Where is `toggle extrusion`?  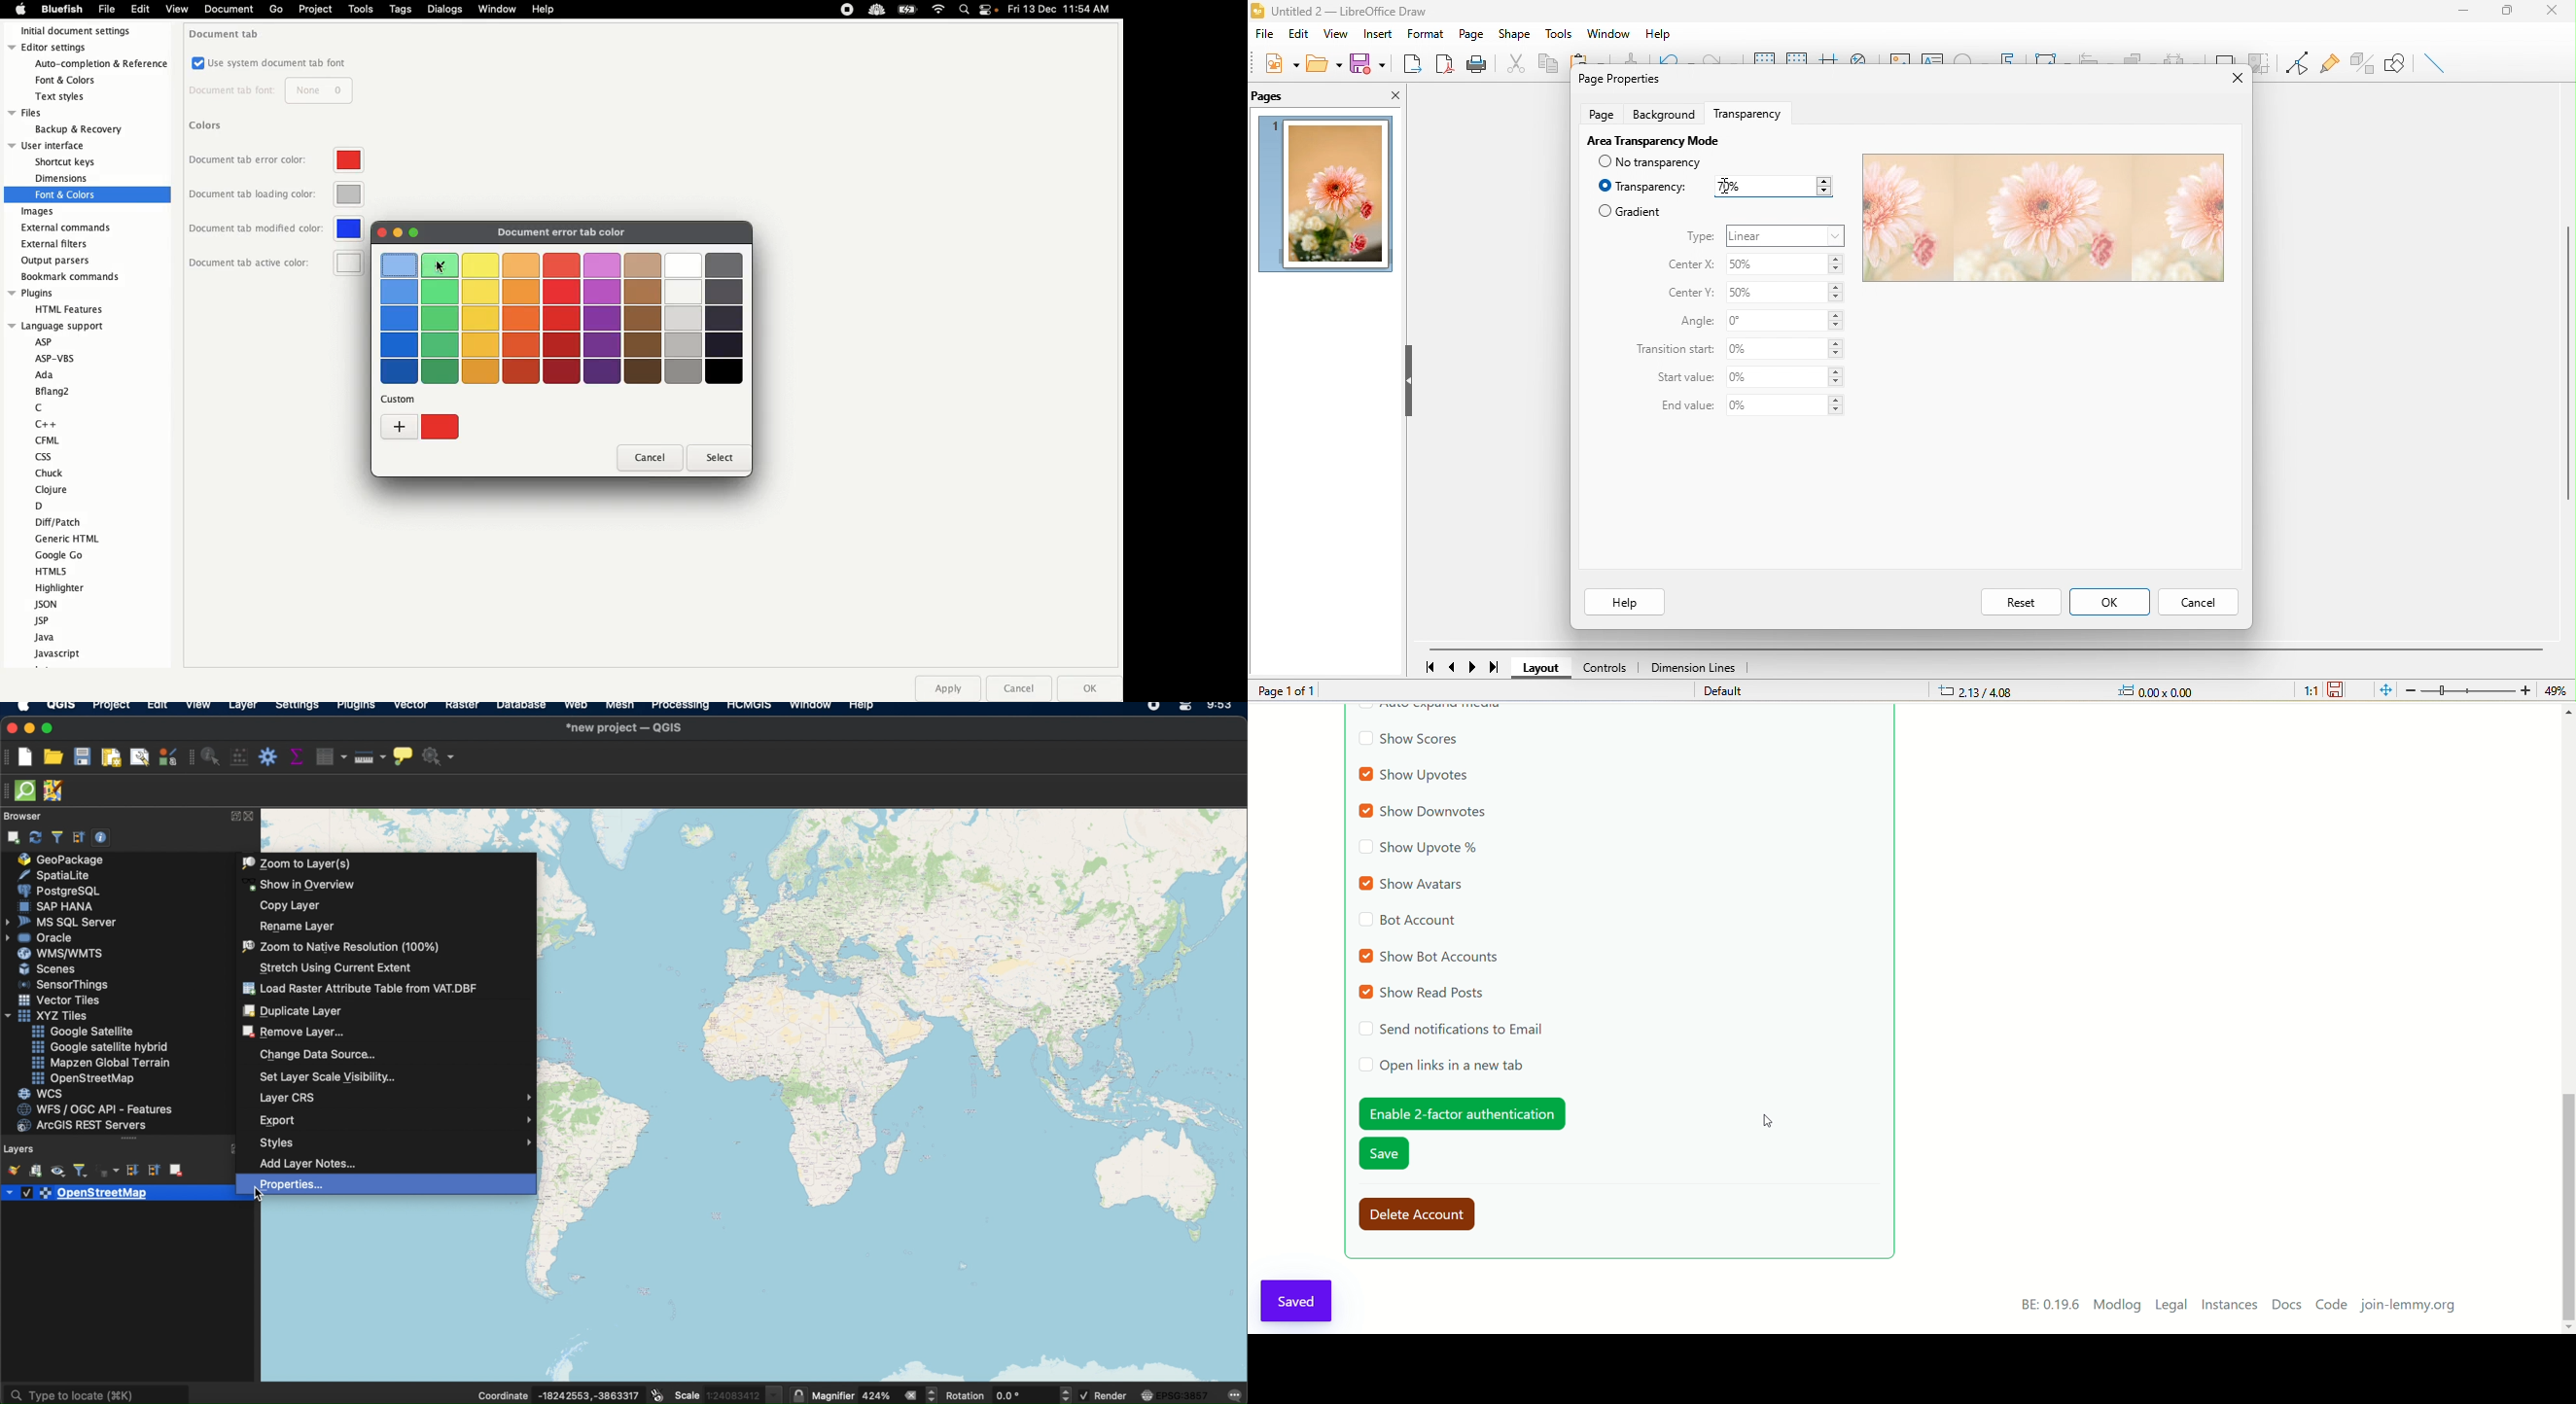 toggle extrusion is located at coordinates (2360, 63).